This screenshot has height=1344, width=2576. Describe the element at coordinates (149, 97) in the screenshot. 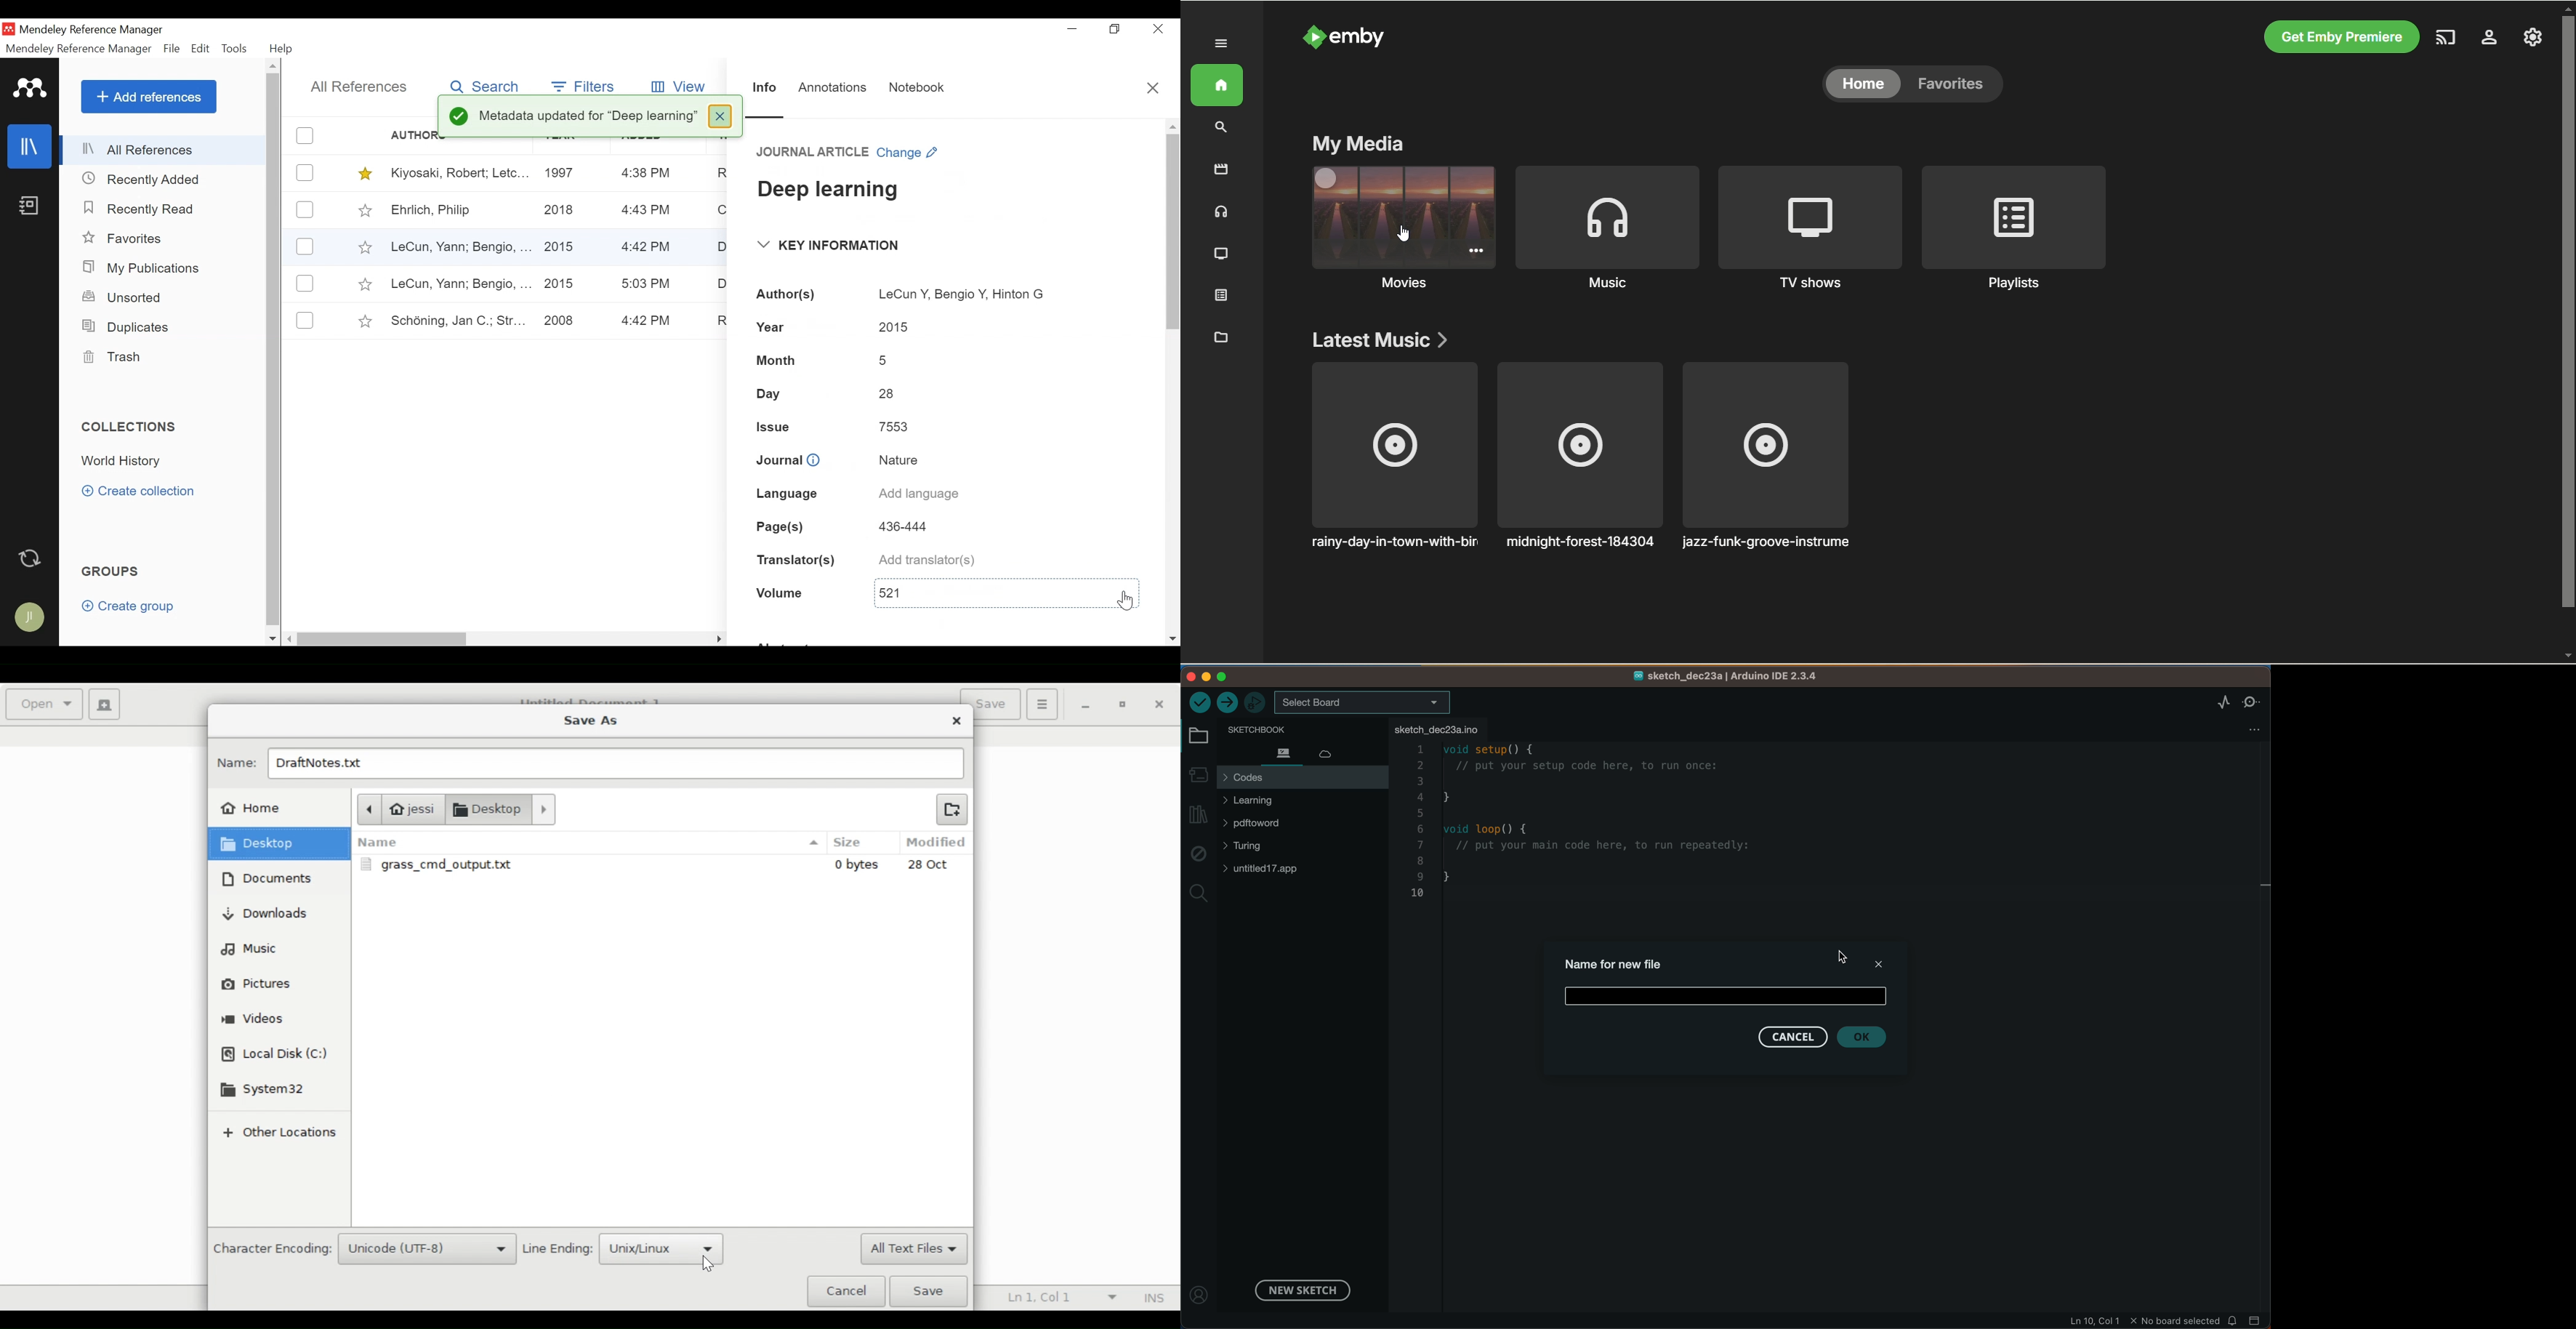

I see `Add References` at that location.